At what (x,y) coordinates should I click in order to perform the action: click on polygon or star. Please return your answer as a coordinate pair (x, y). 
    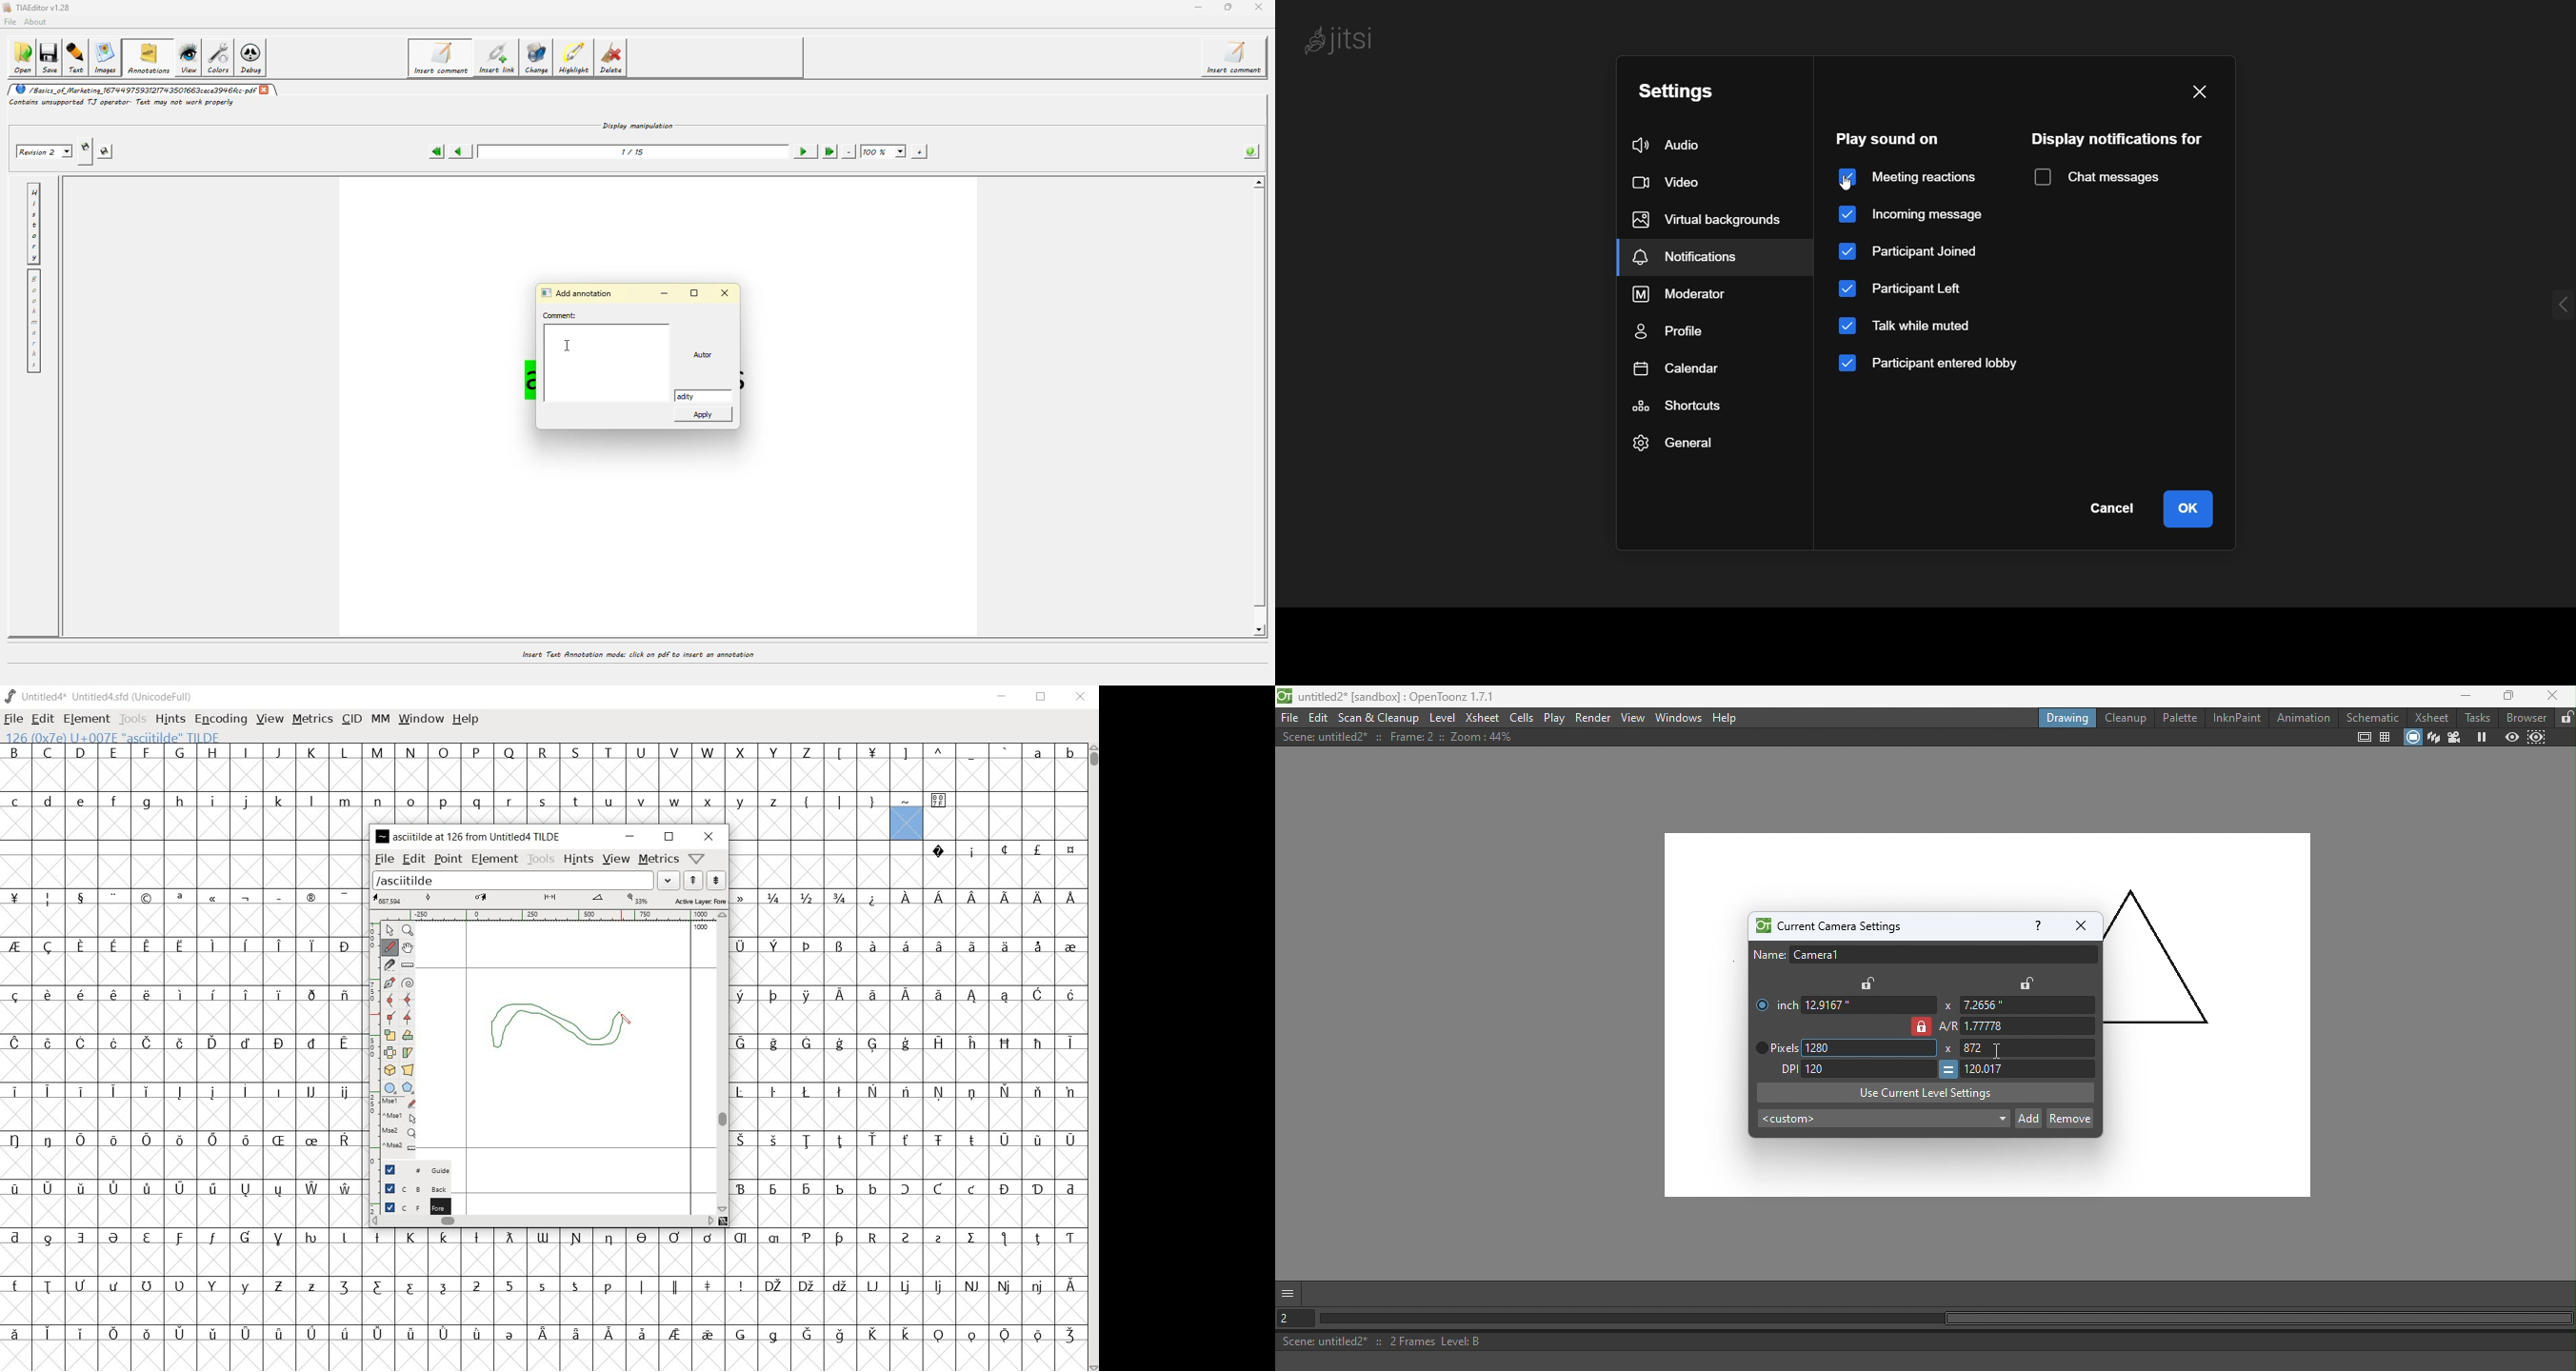
    Looking at the image, I should click on (407, 1088).